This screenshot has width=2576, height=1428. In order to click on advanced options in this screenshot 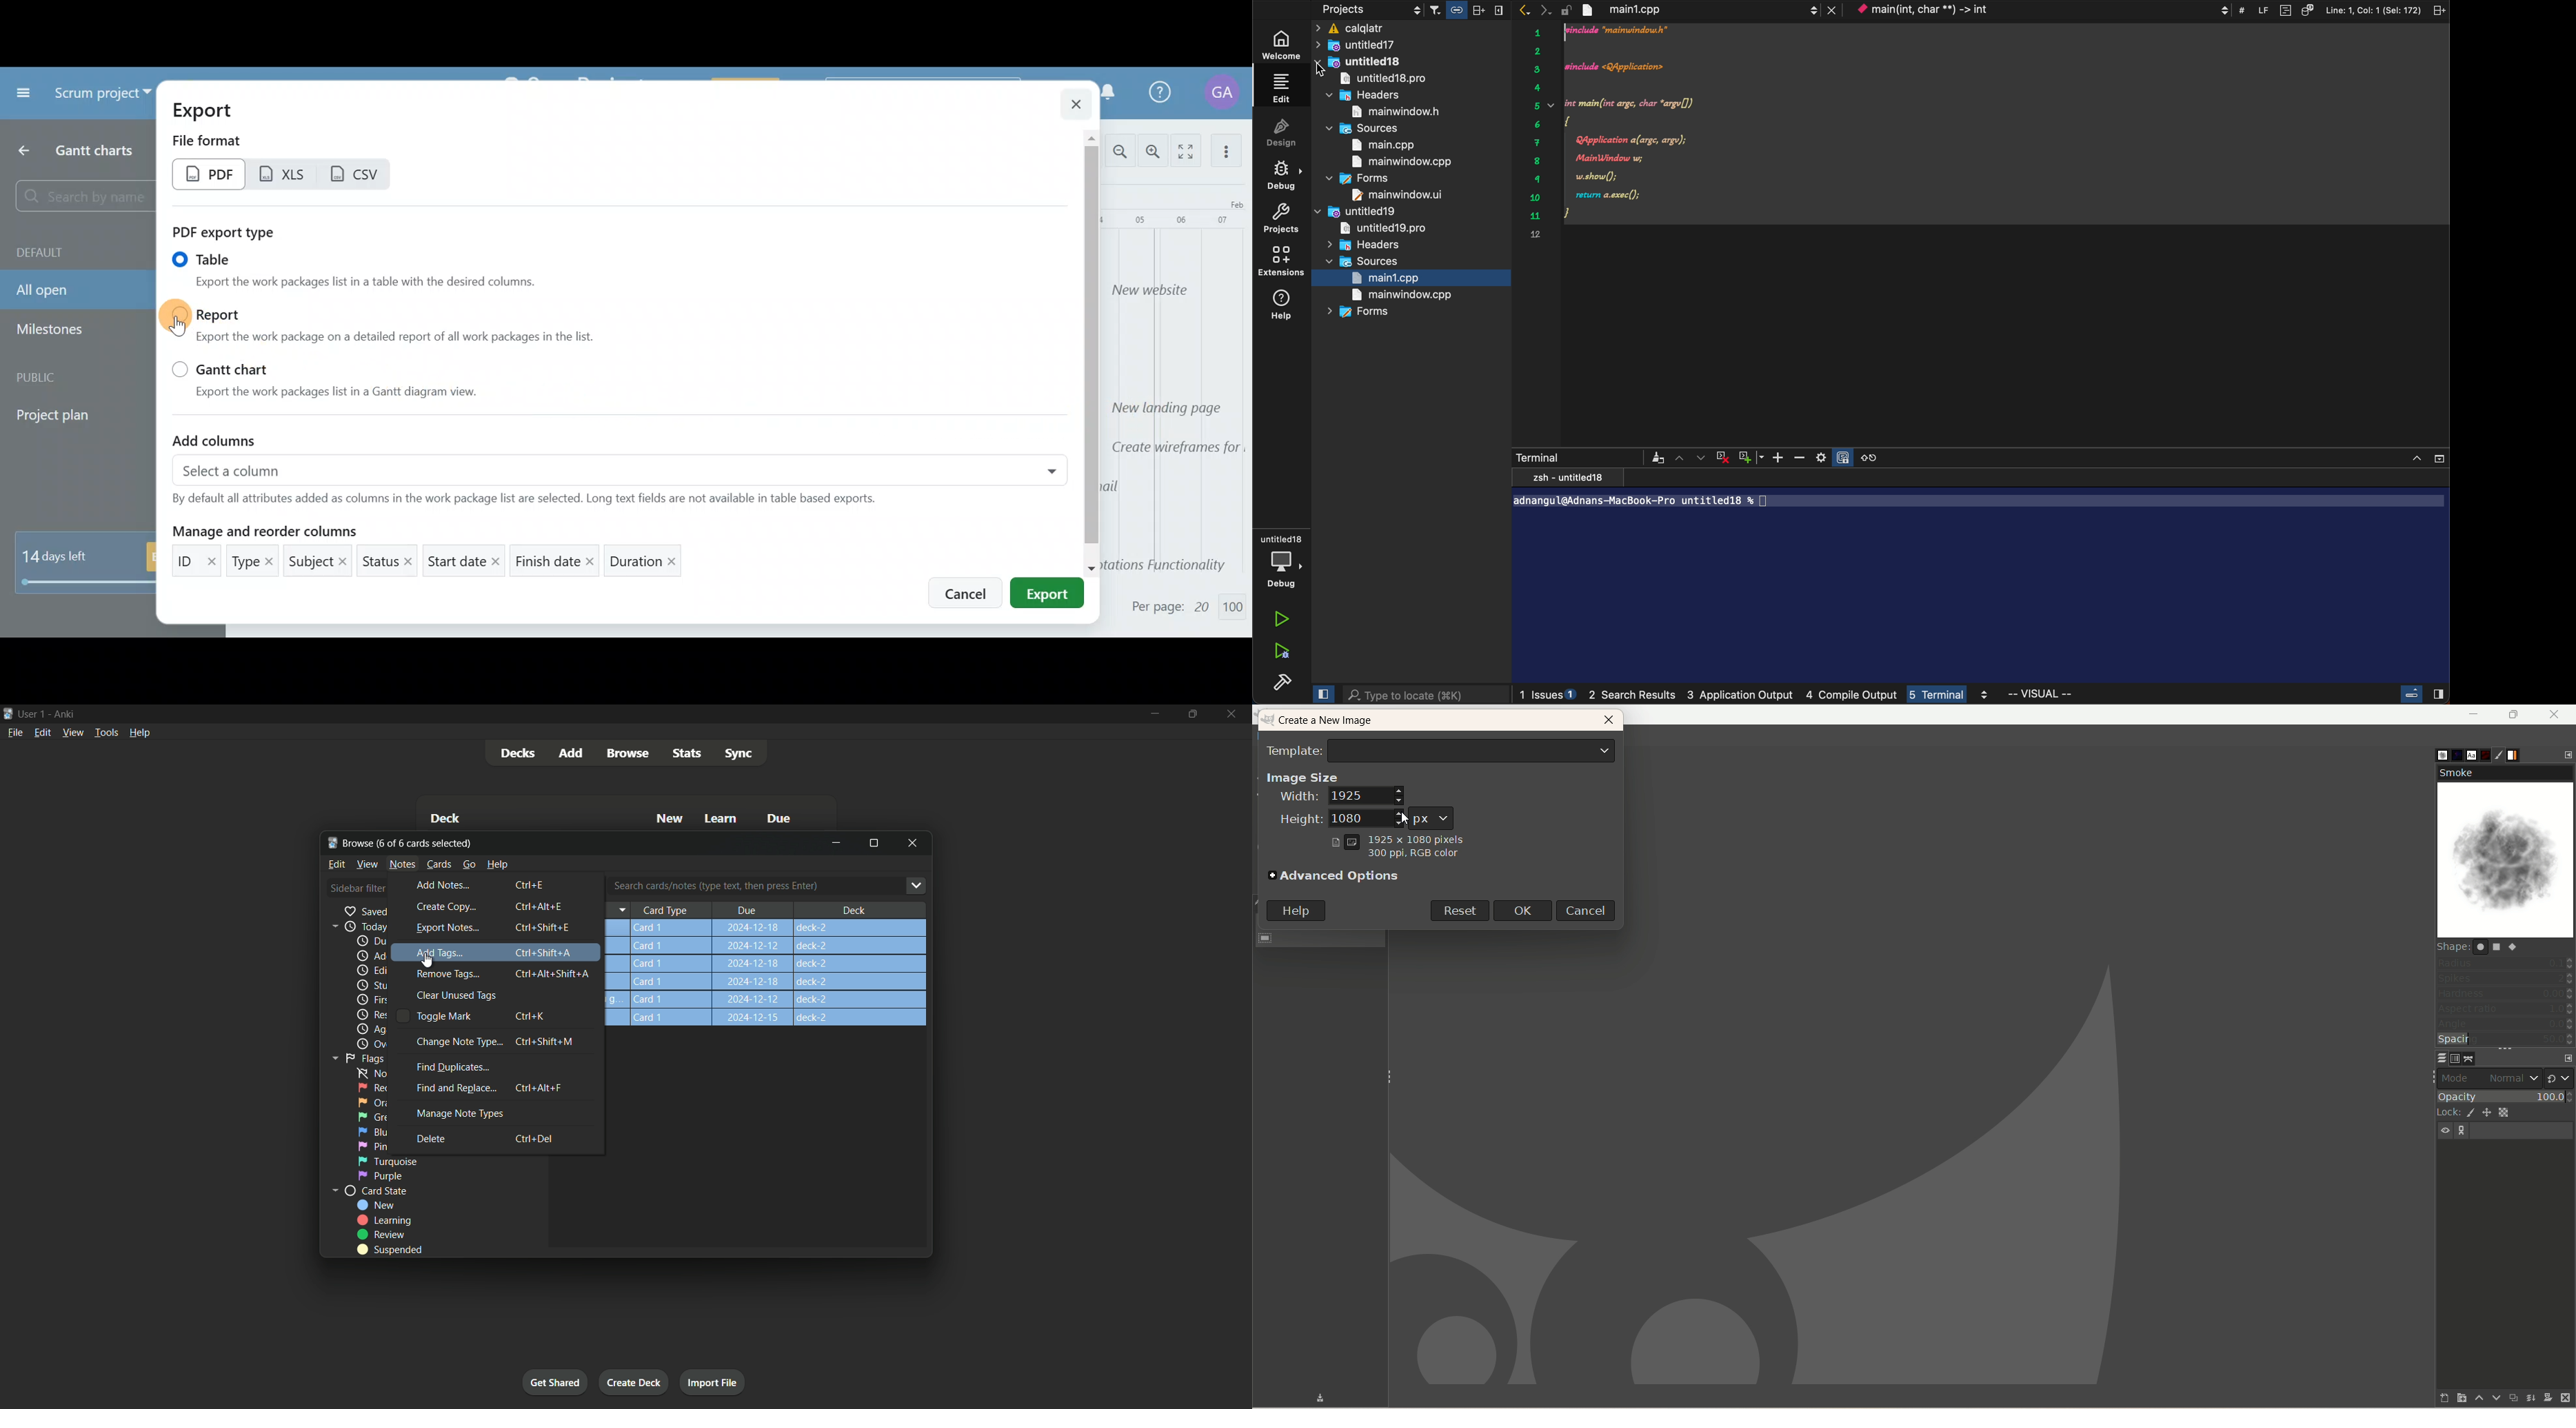, I will do `click(1336, 877)`.